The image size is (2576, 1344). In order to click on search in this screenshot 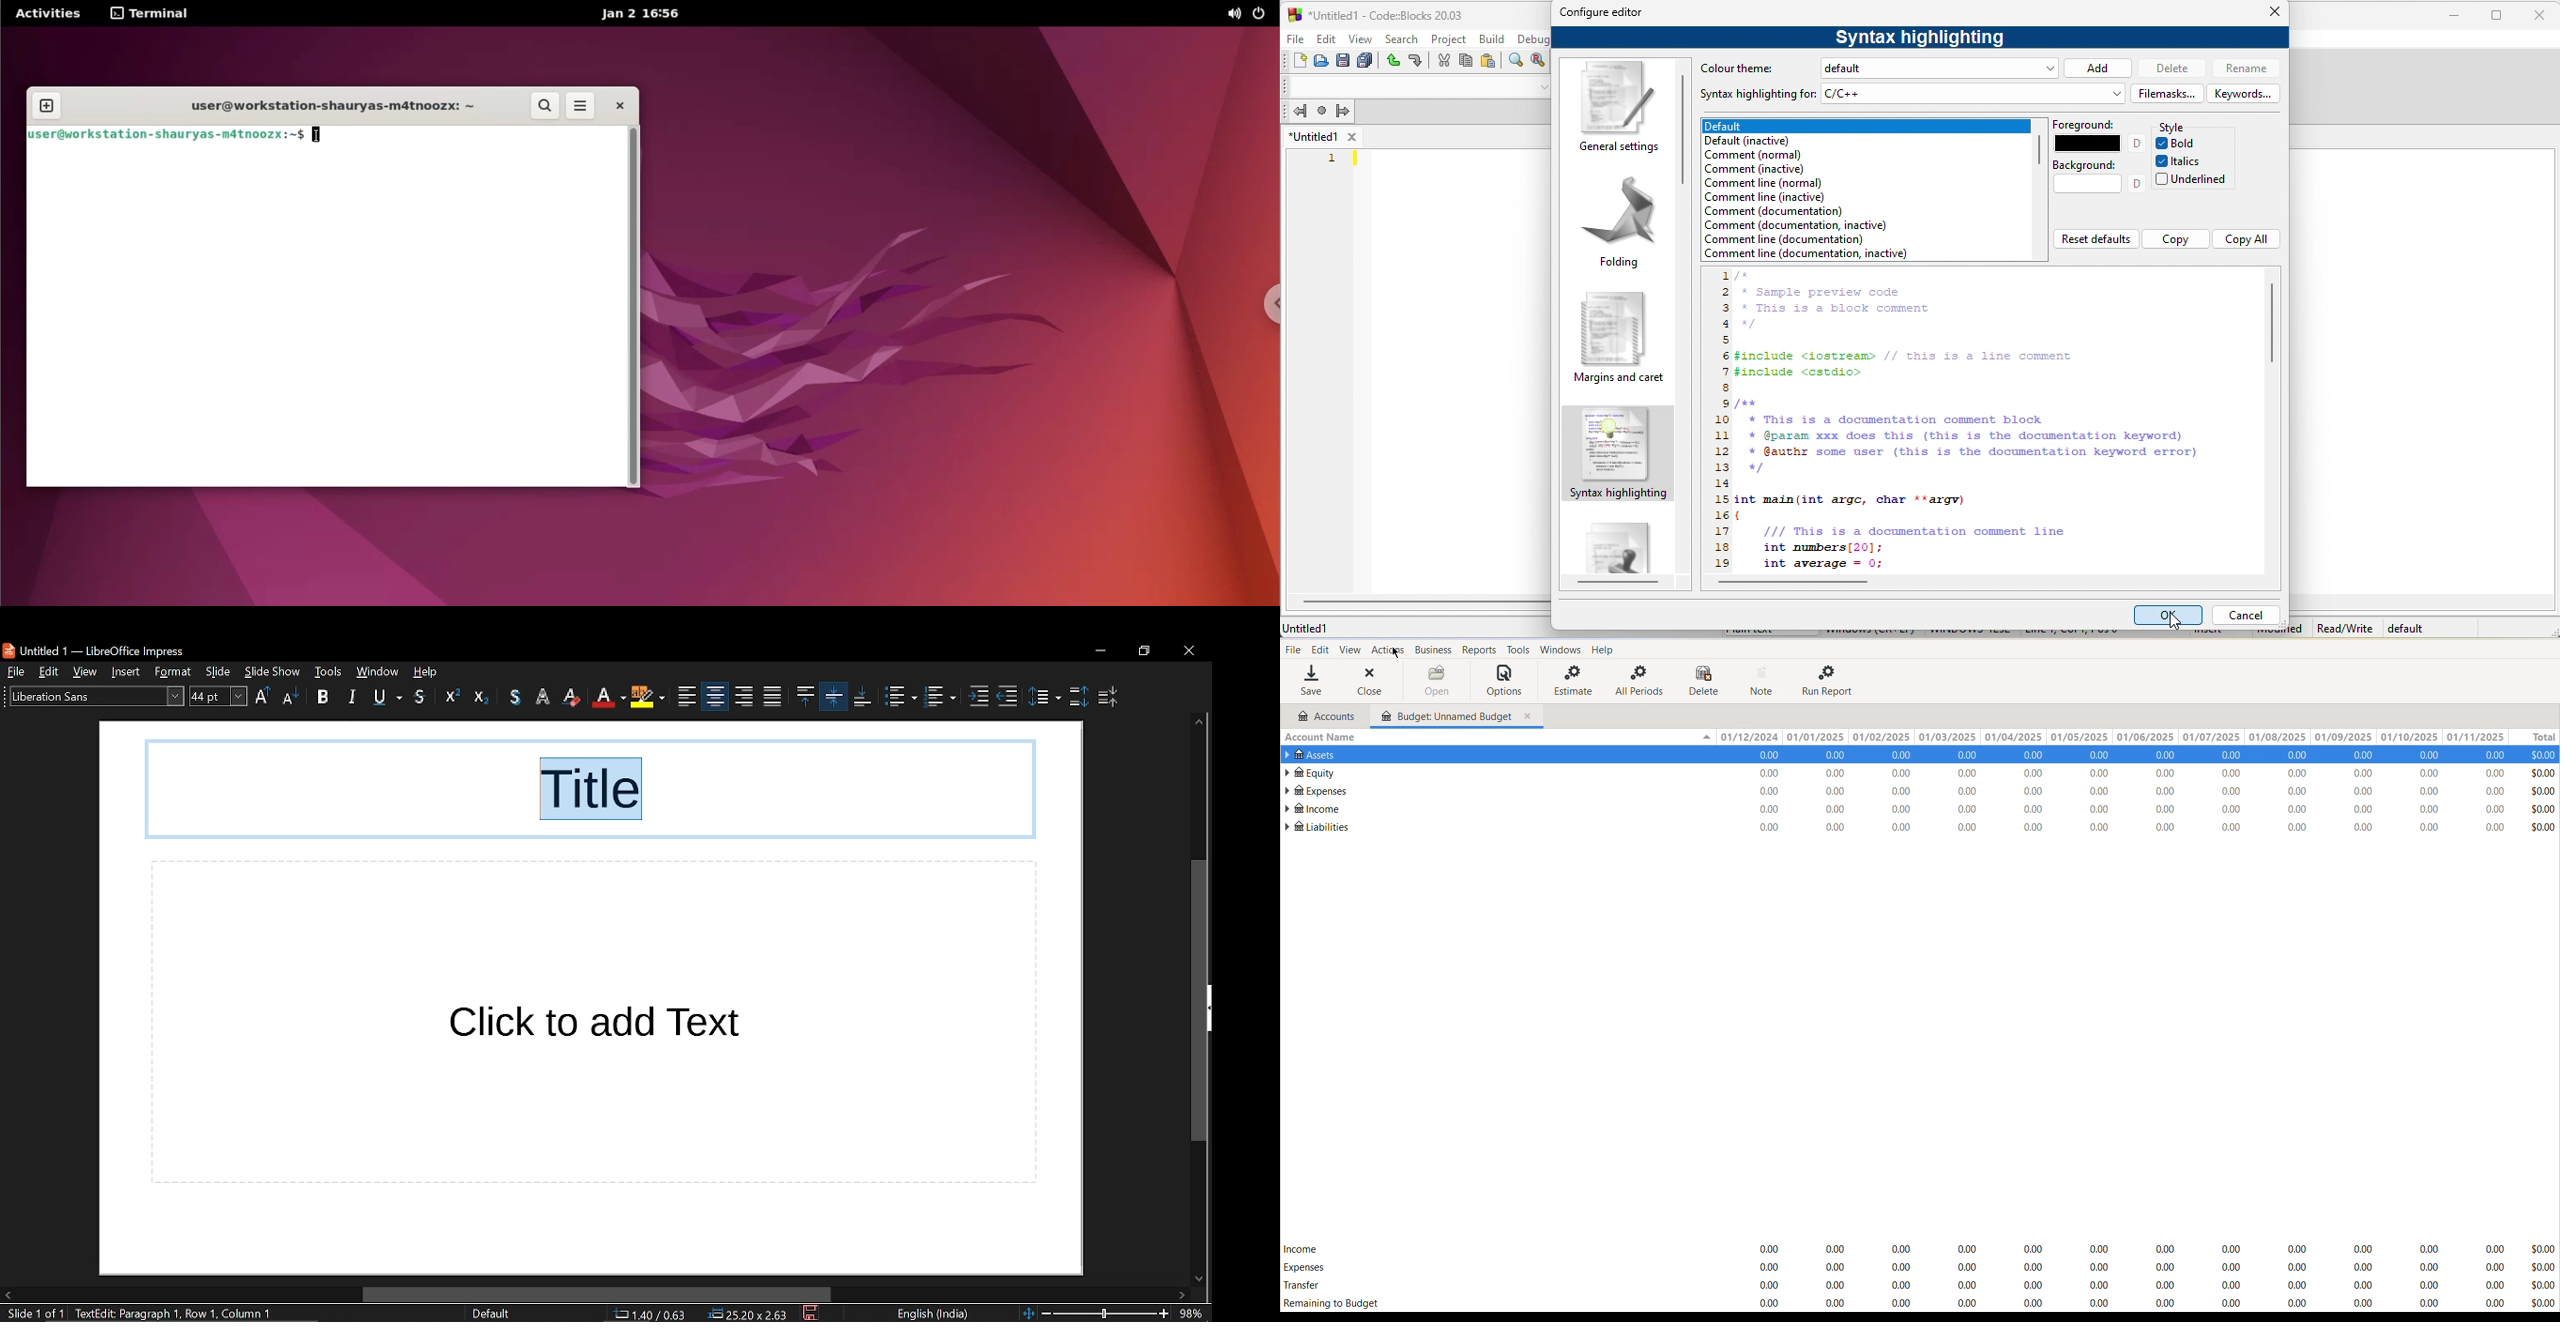, I will do `click(542, 105)`.